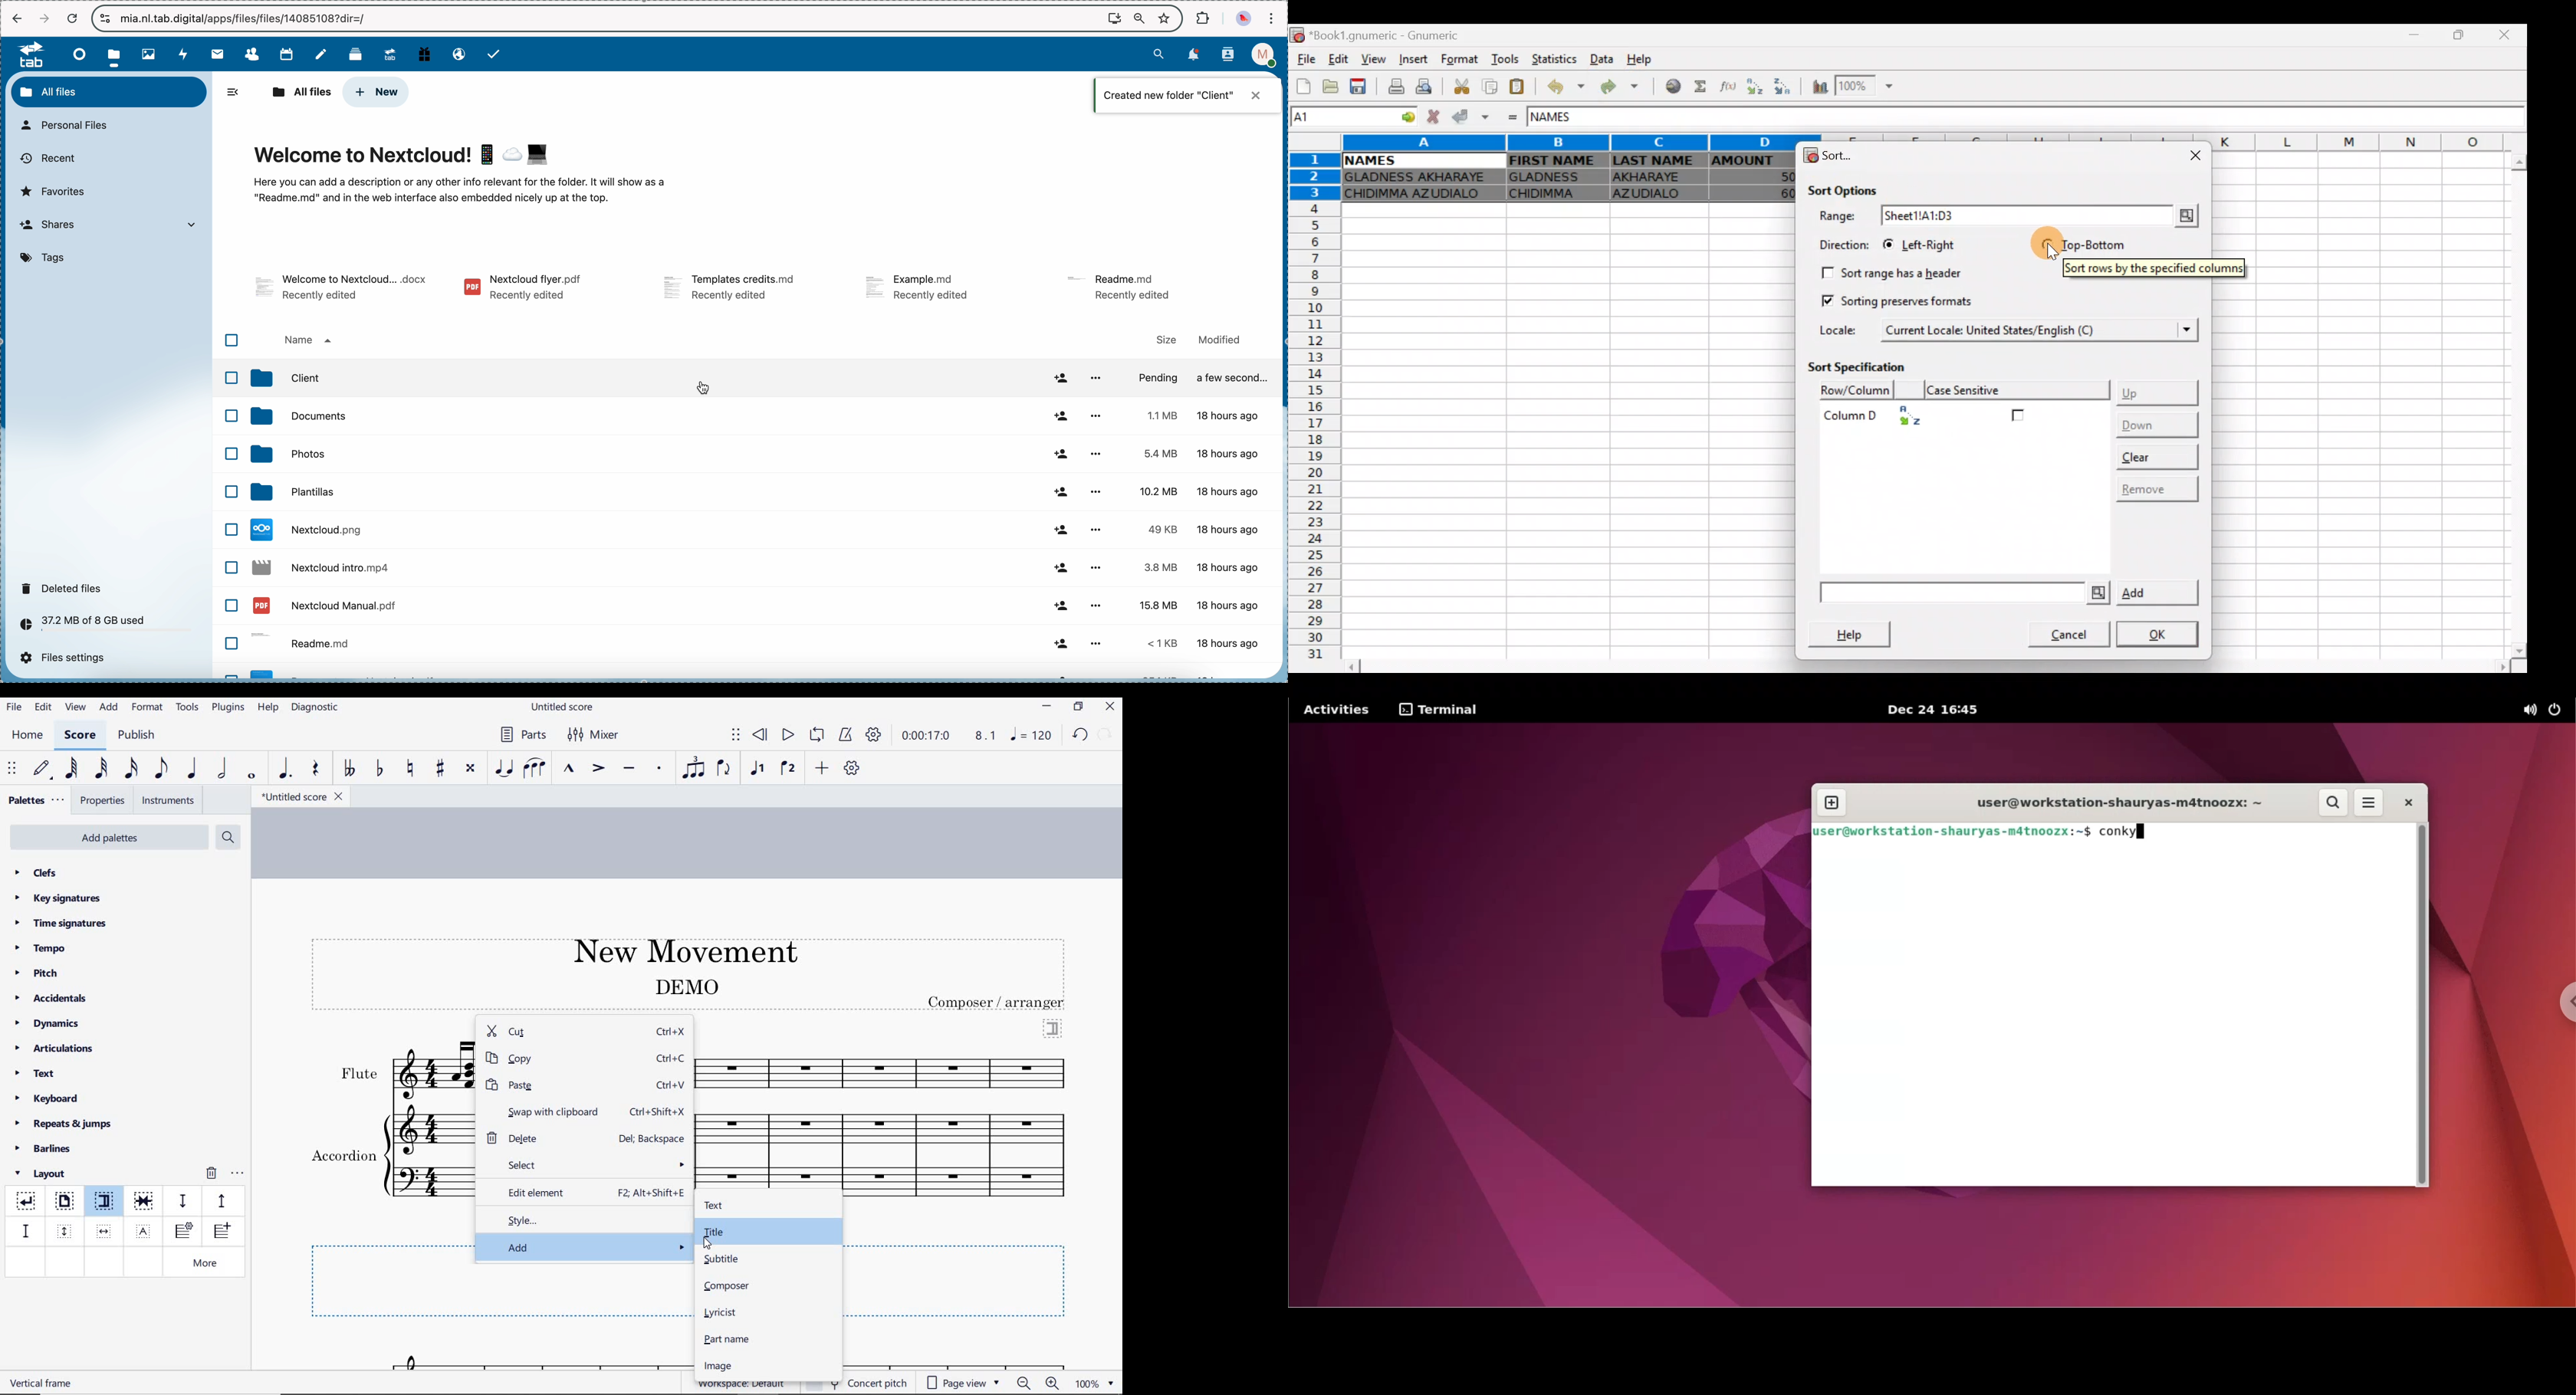 The height and width of the screenshot is (1400, 2576). Describe the element at coordinates (100, 769) in the screenshot. I see `32nd note` at that location.